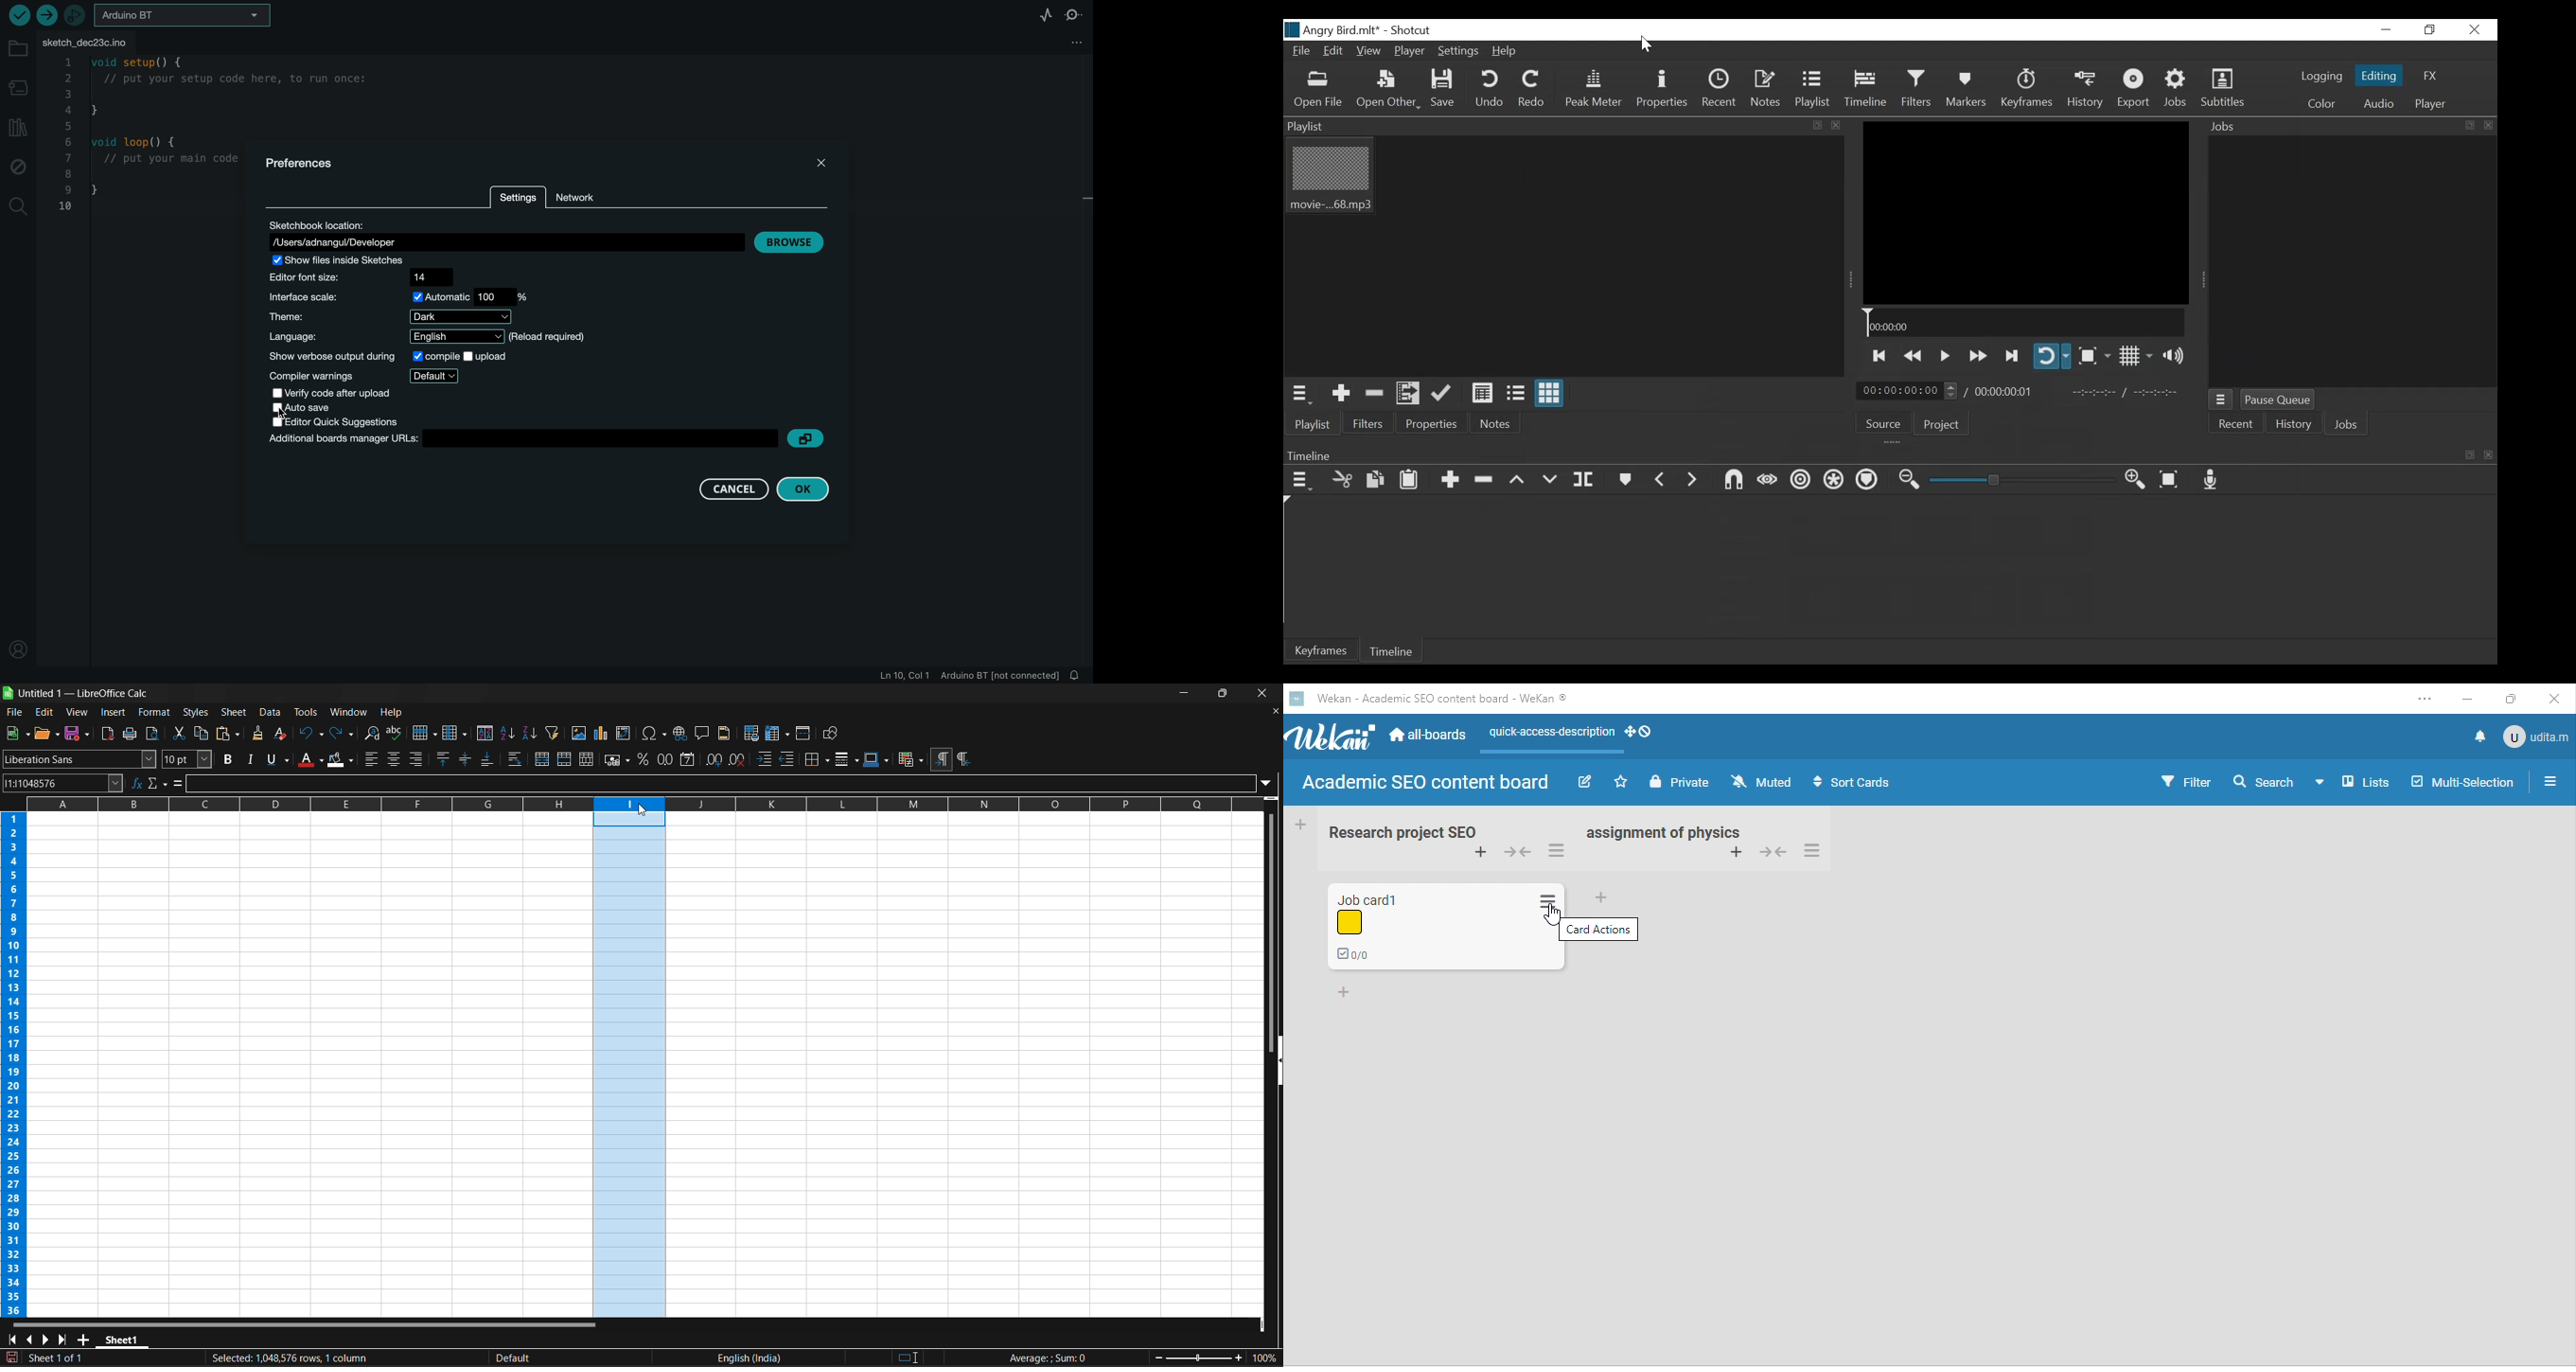 The height and width of the screenshot is (1372, 2576). What do you see at coordinates (1410, 394) in the screenshot?
I see `Add file to the playlist` at bounding box center [1410, 394].